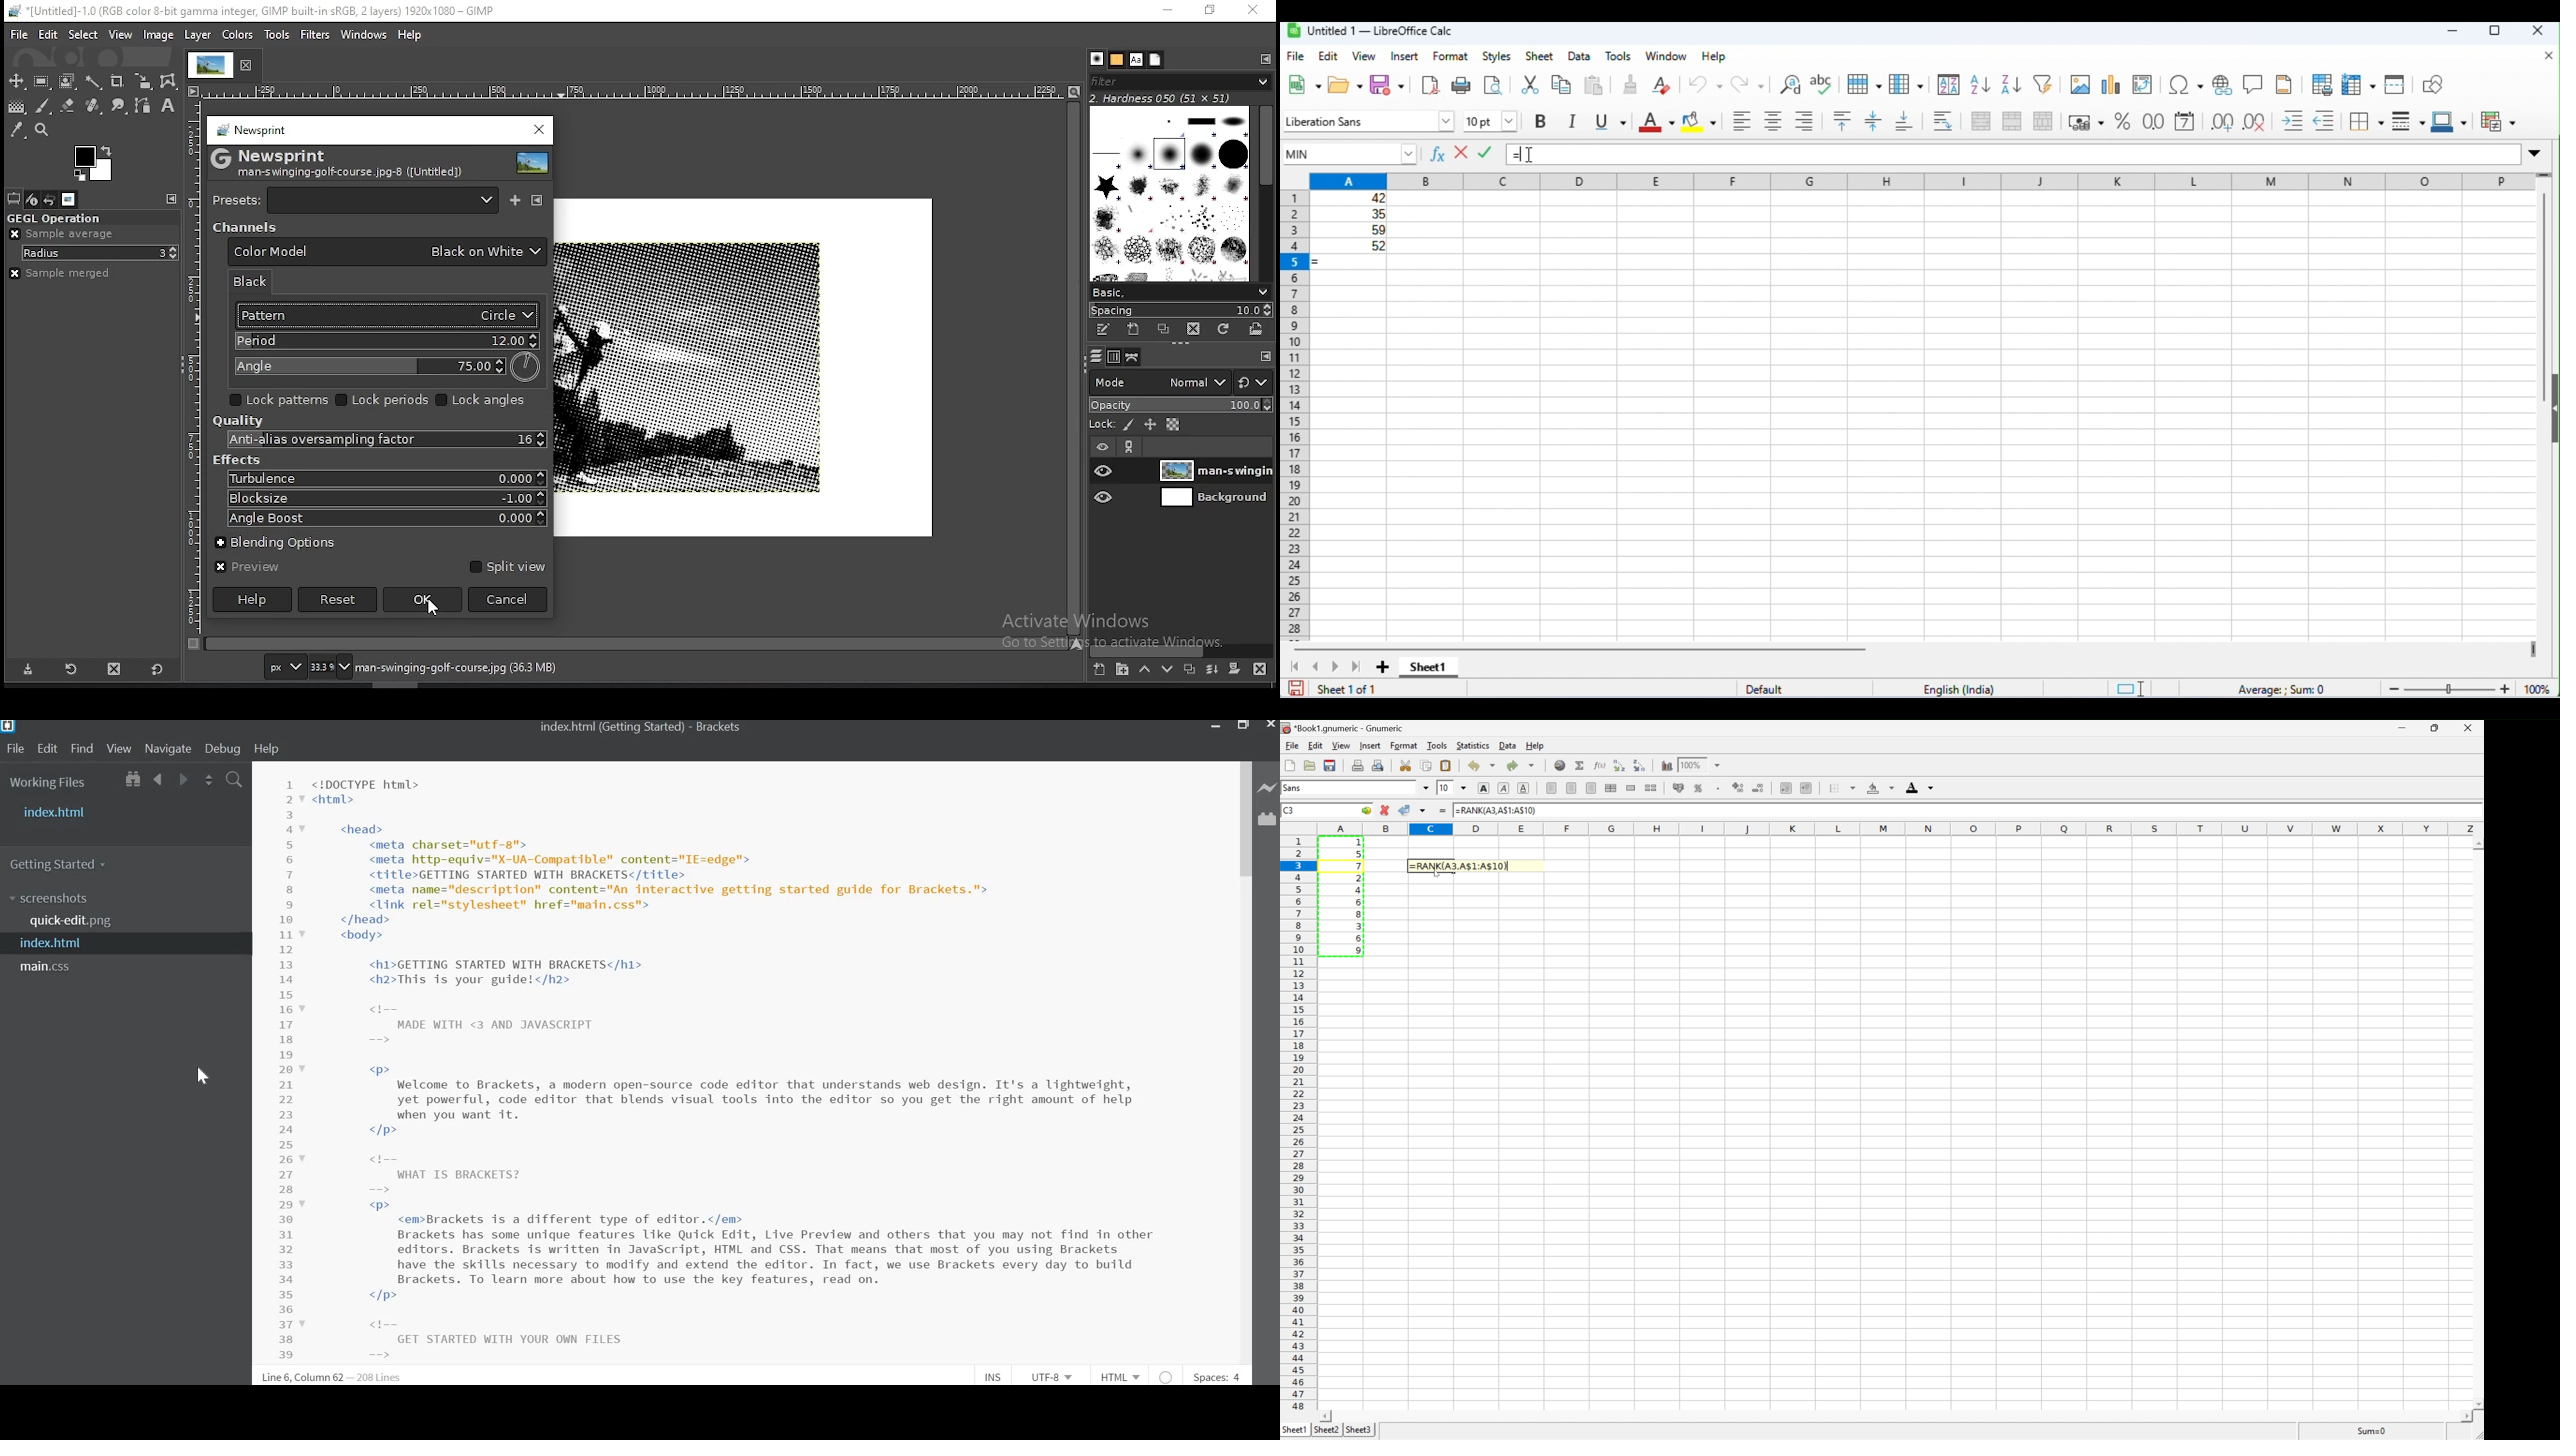 This screenshot has height=1456, width=2576. I want to click on go to, so click(1367, 810).